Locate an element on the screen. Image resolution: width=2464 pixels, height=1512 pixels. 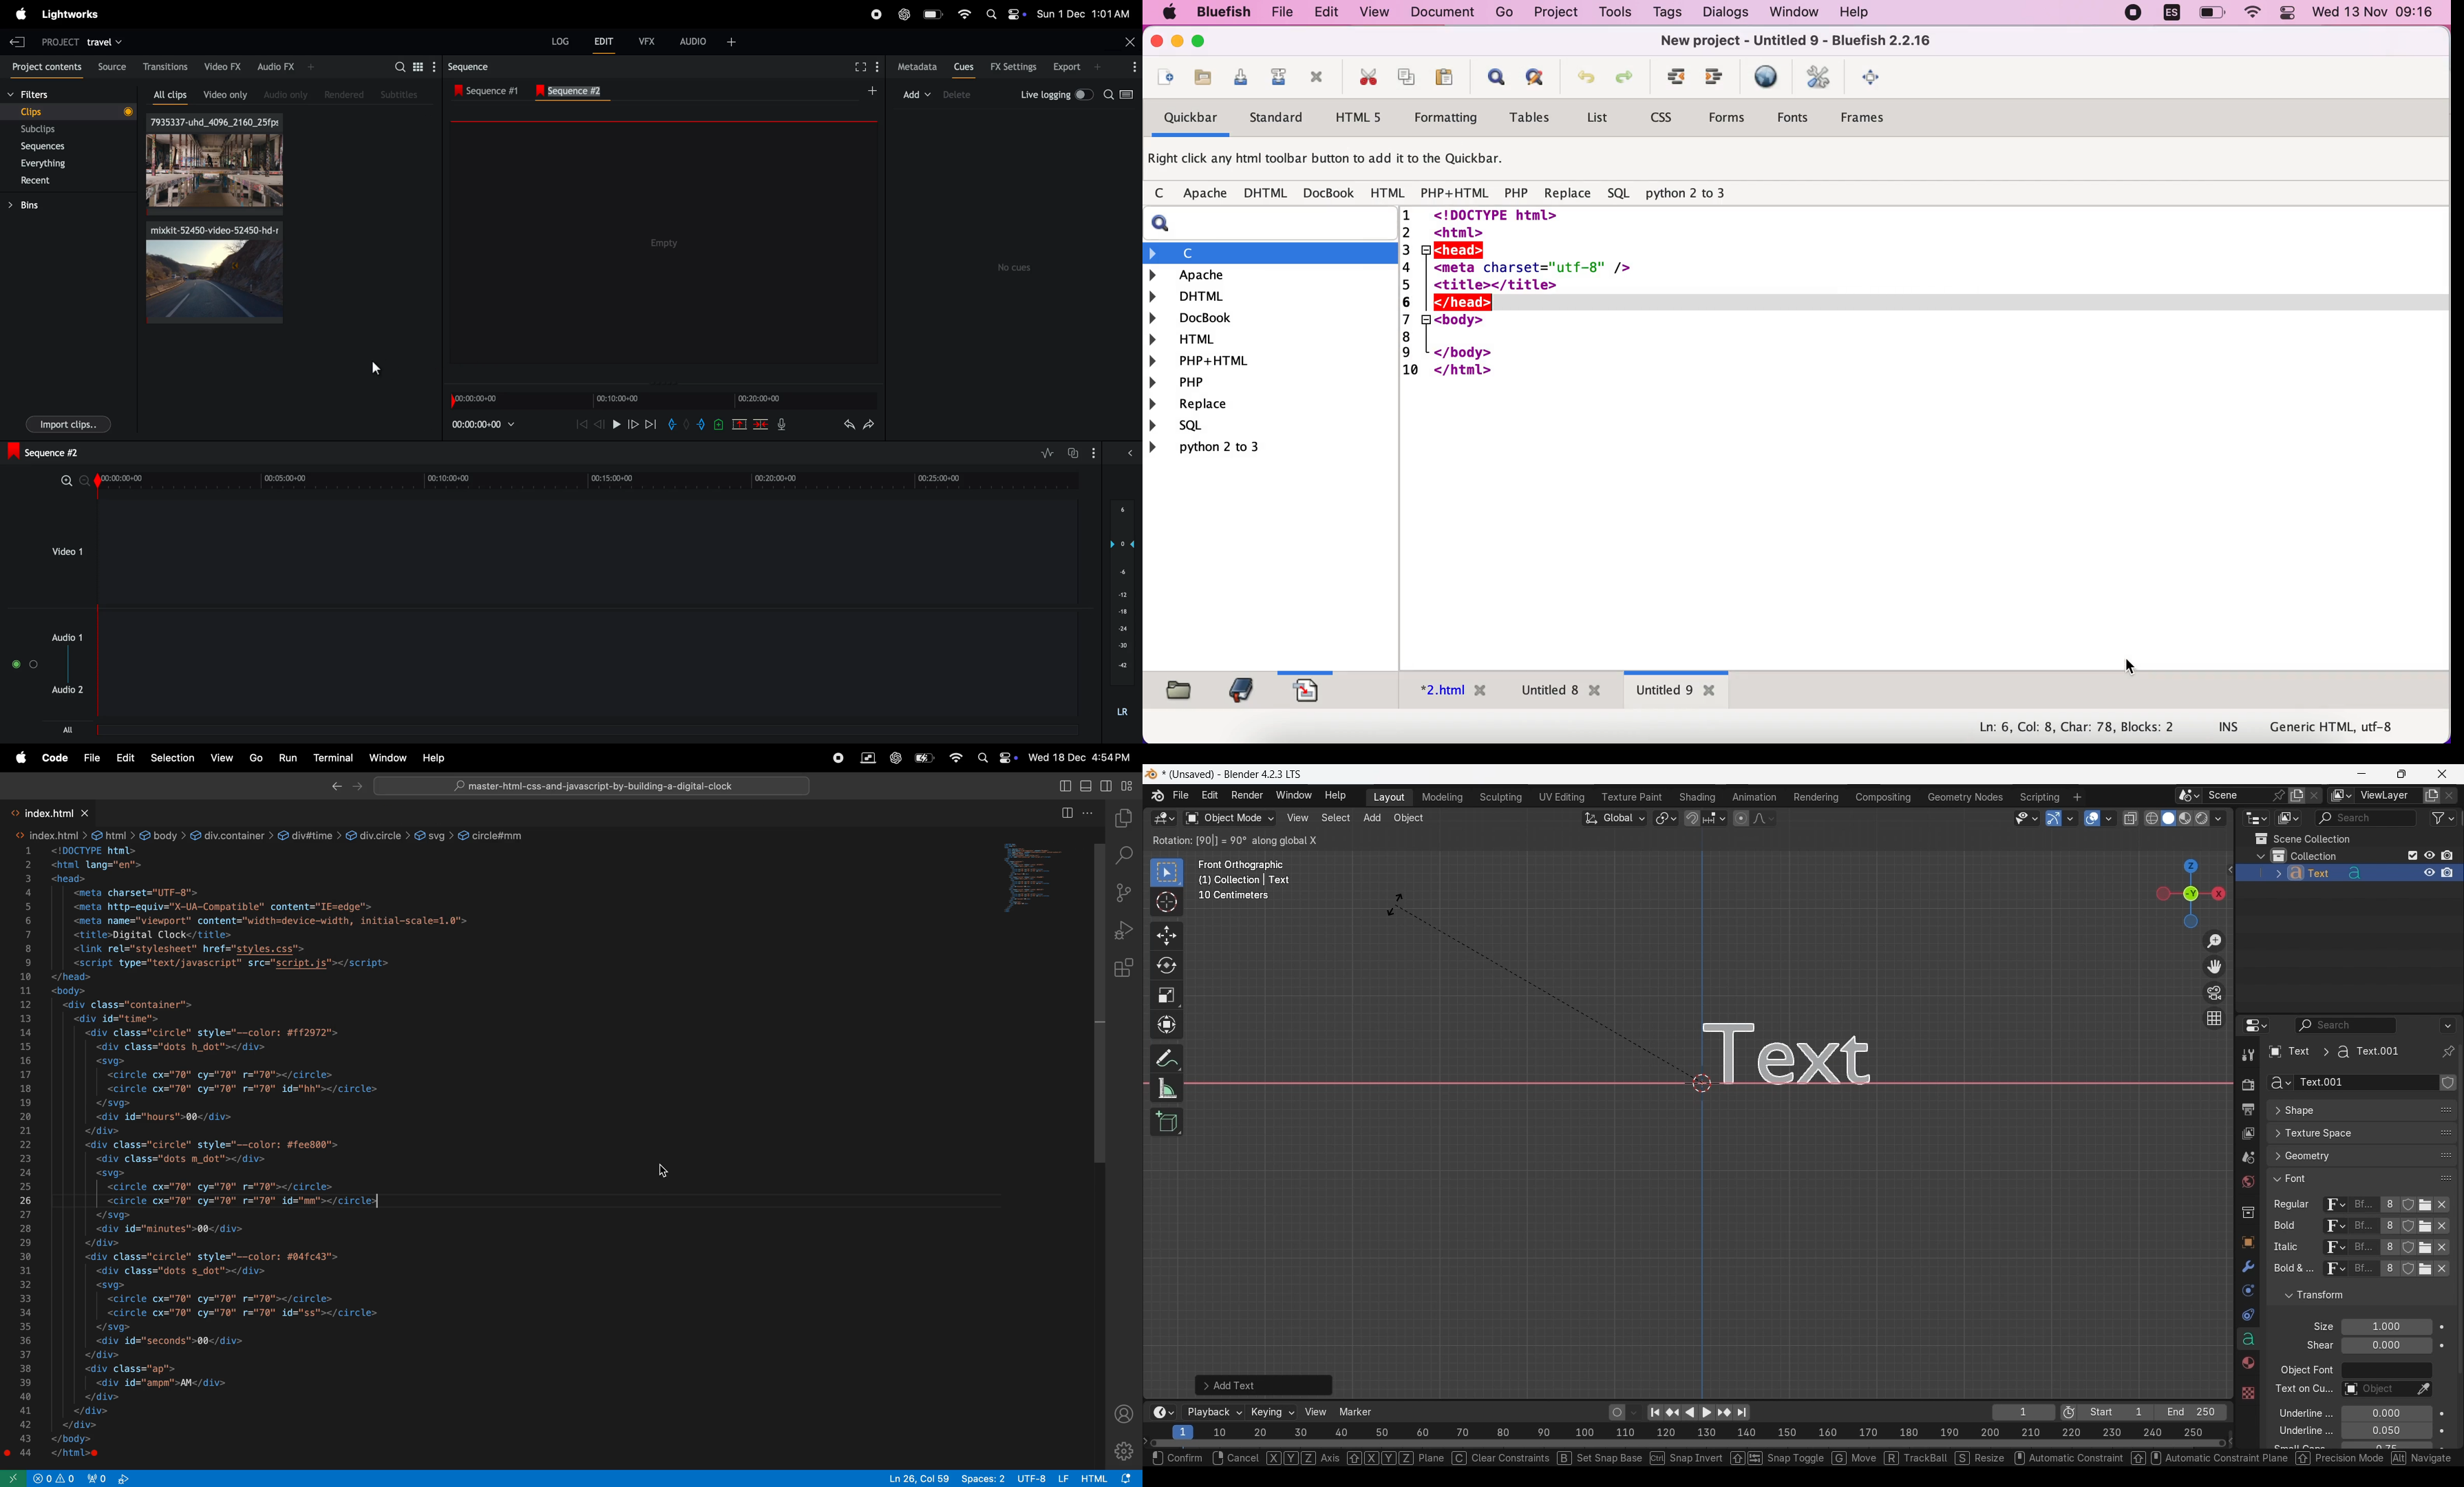
save file as is located at coordinates (1276, 80).